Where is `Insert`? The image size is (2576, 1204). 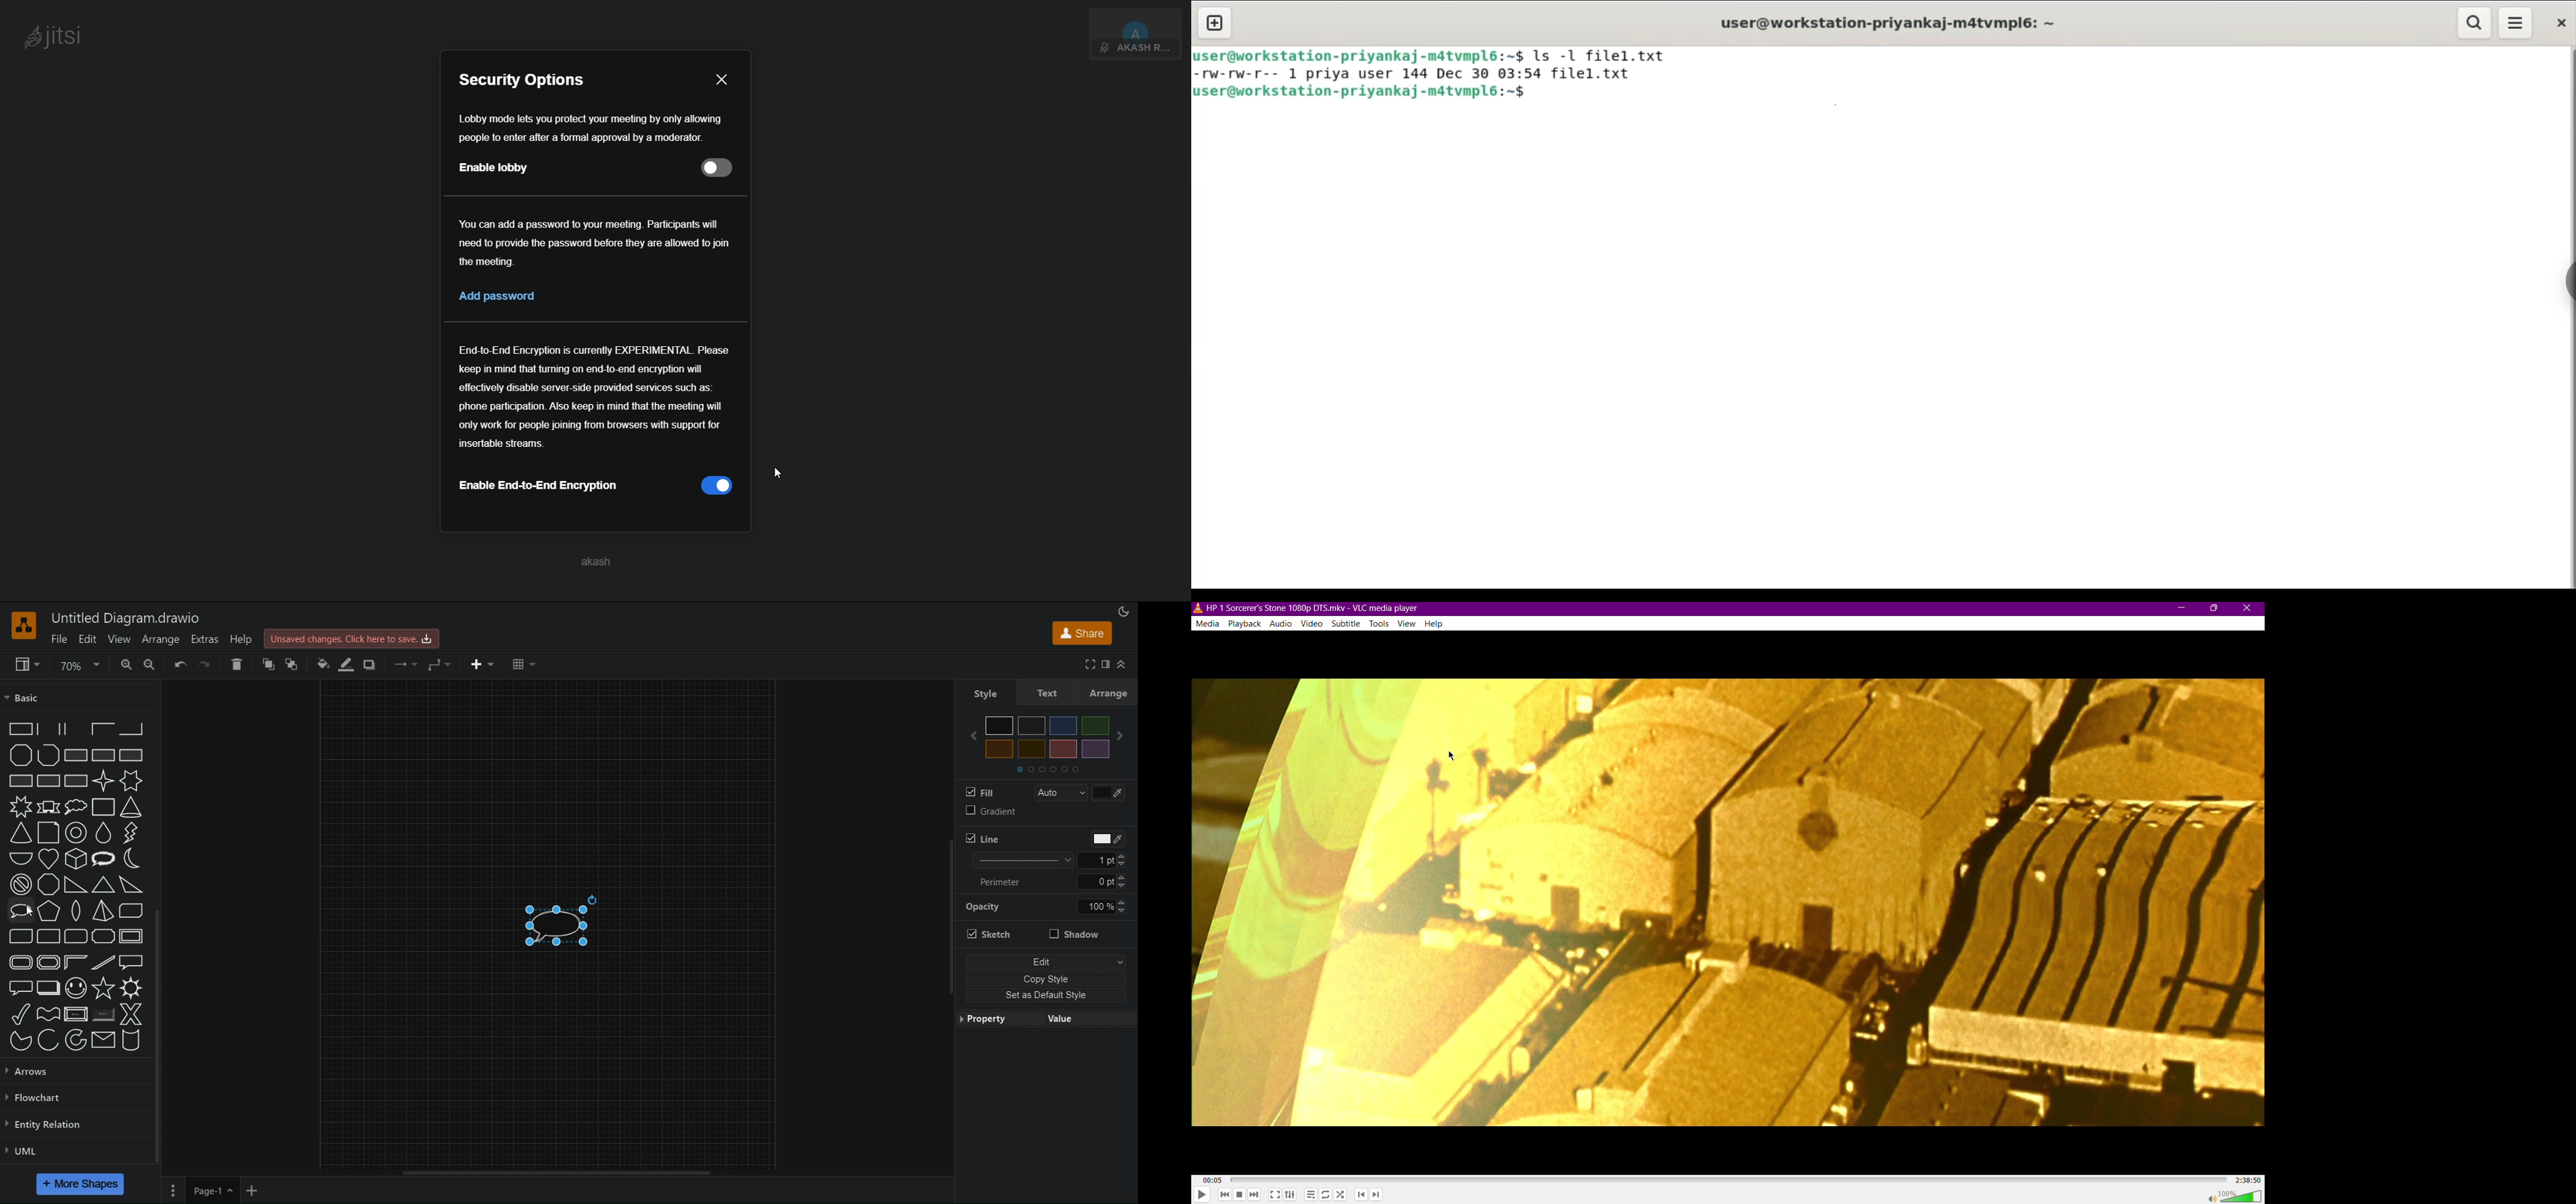 Insert is located at coordinates (481, 665).